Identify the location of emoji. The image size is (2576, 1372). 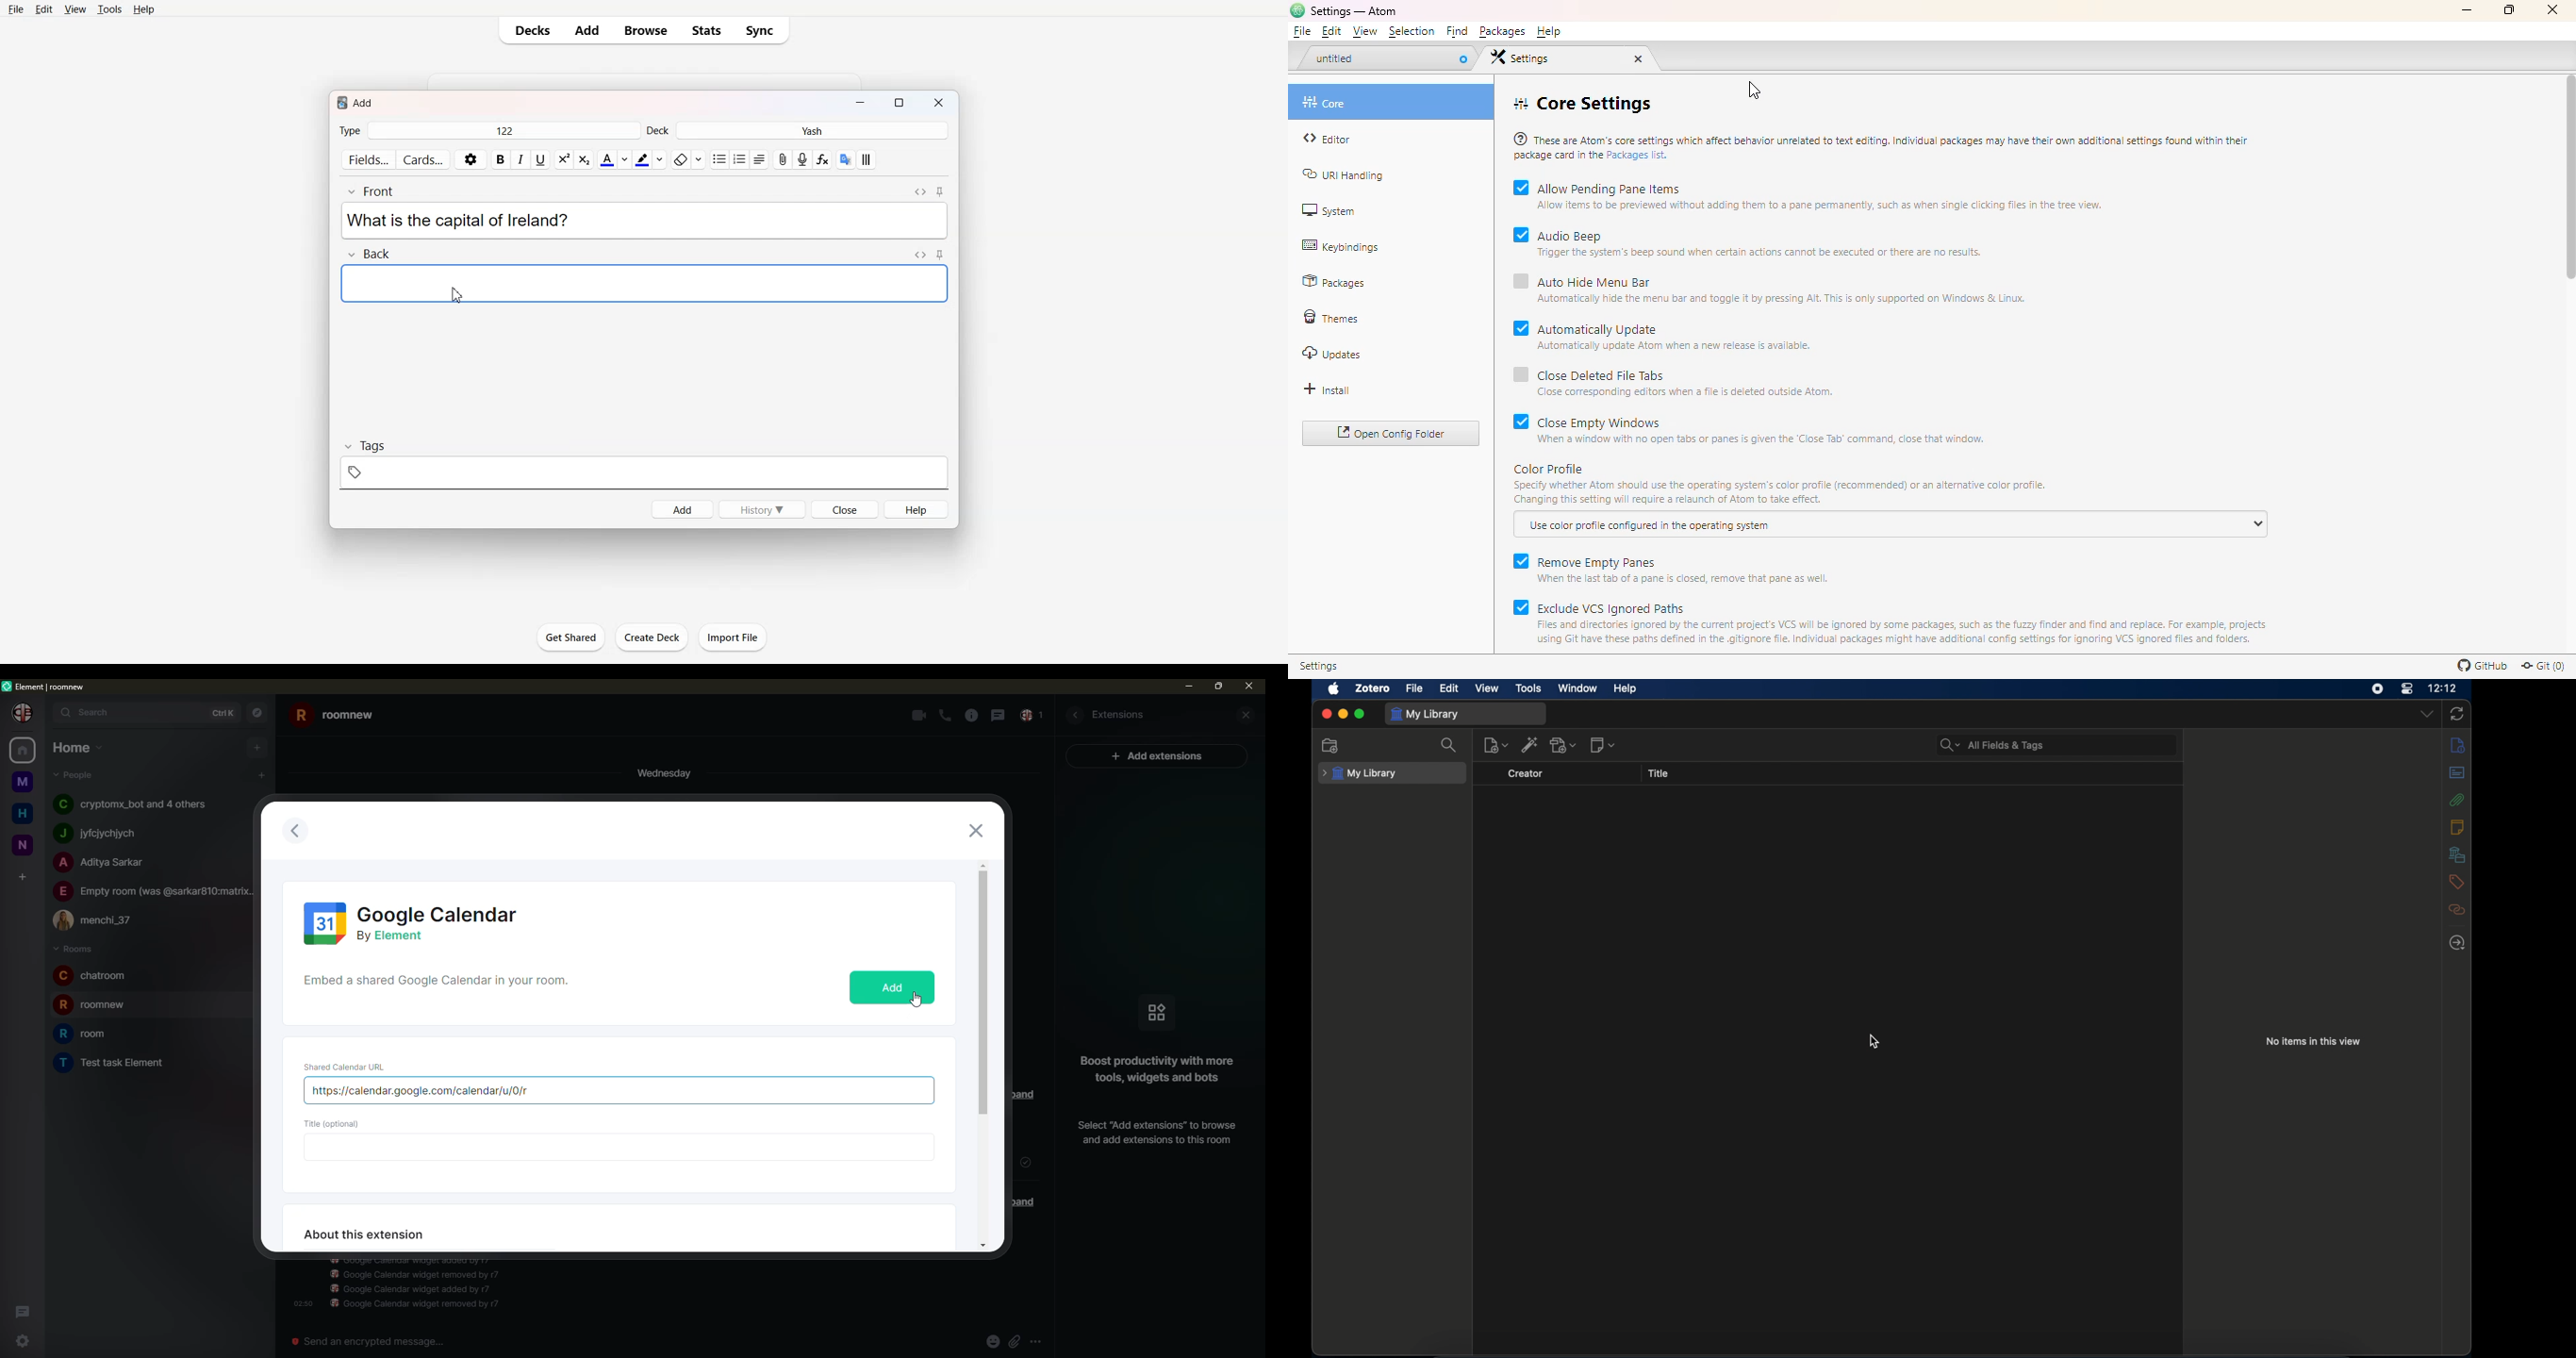
(992, 1341).